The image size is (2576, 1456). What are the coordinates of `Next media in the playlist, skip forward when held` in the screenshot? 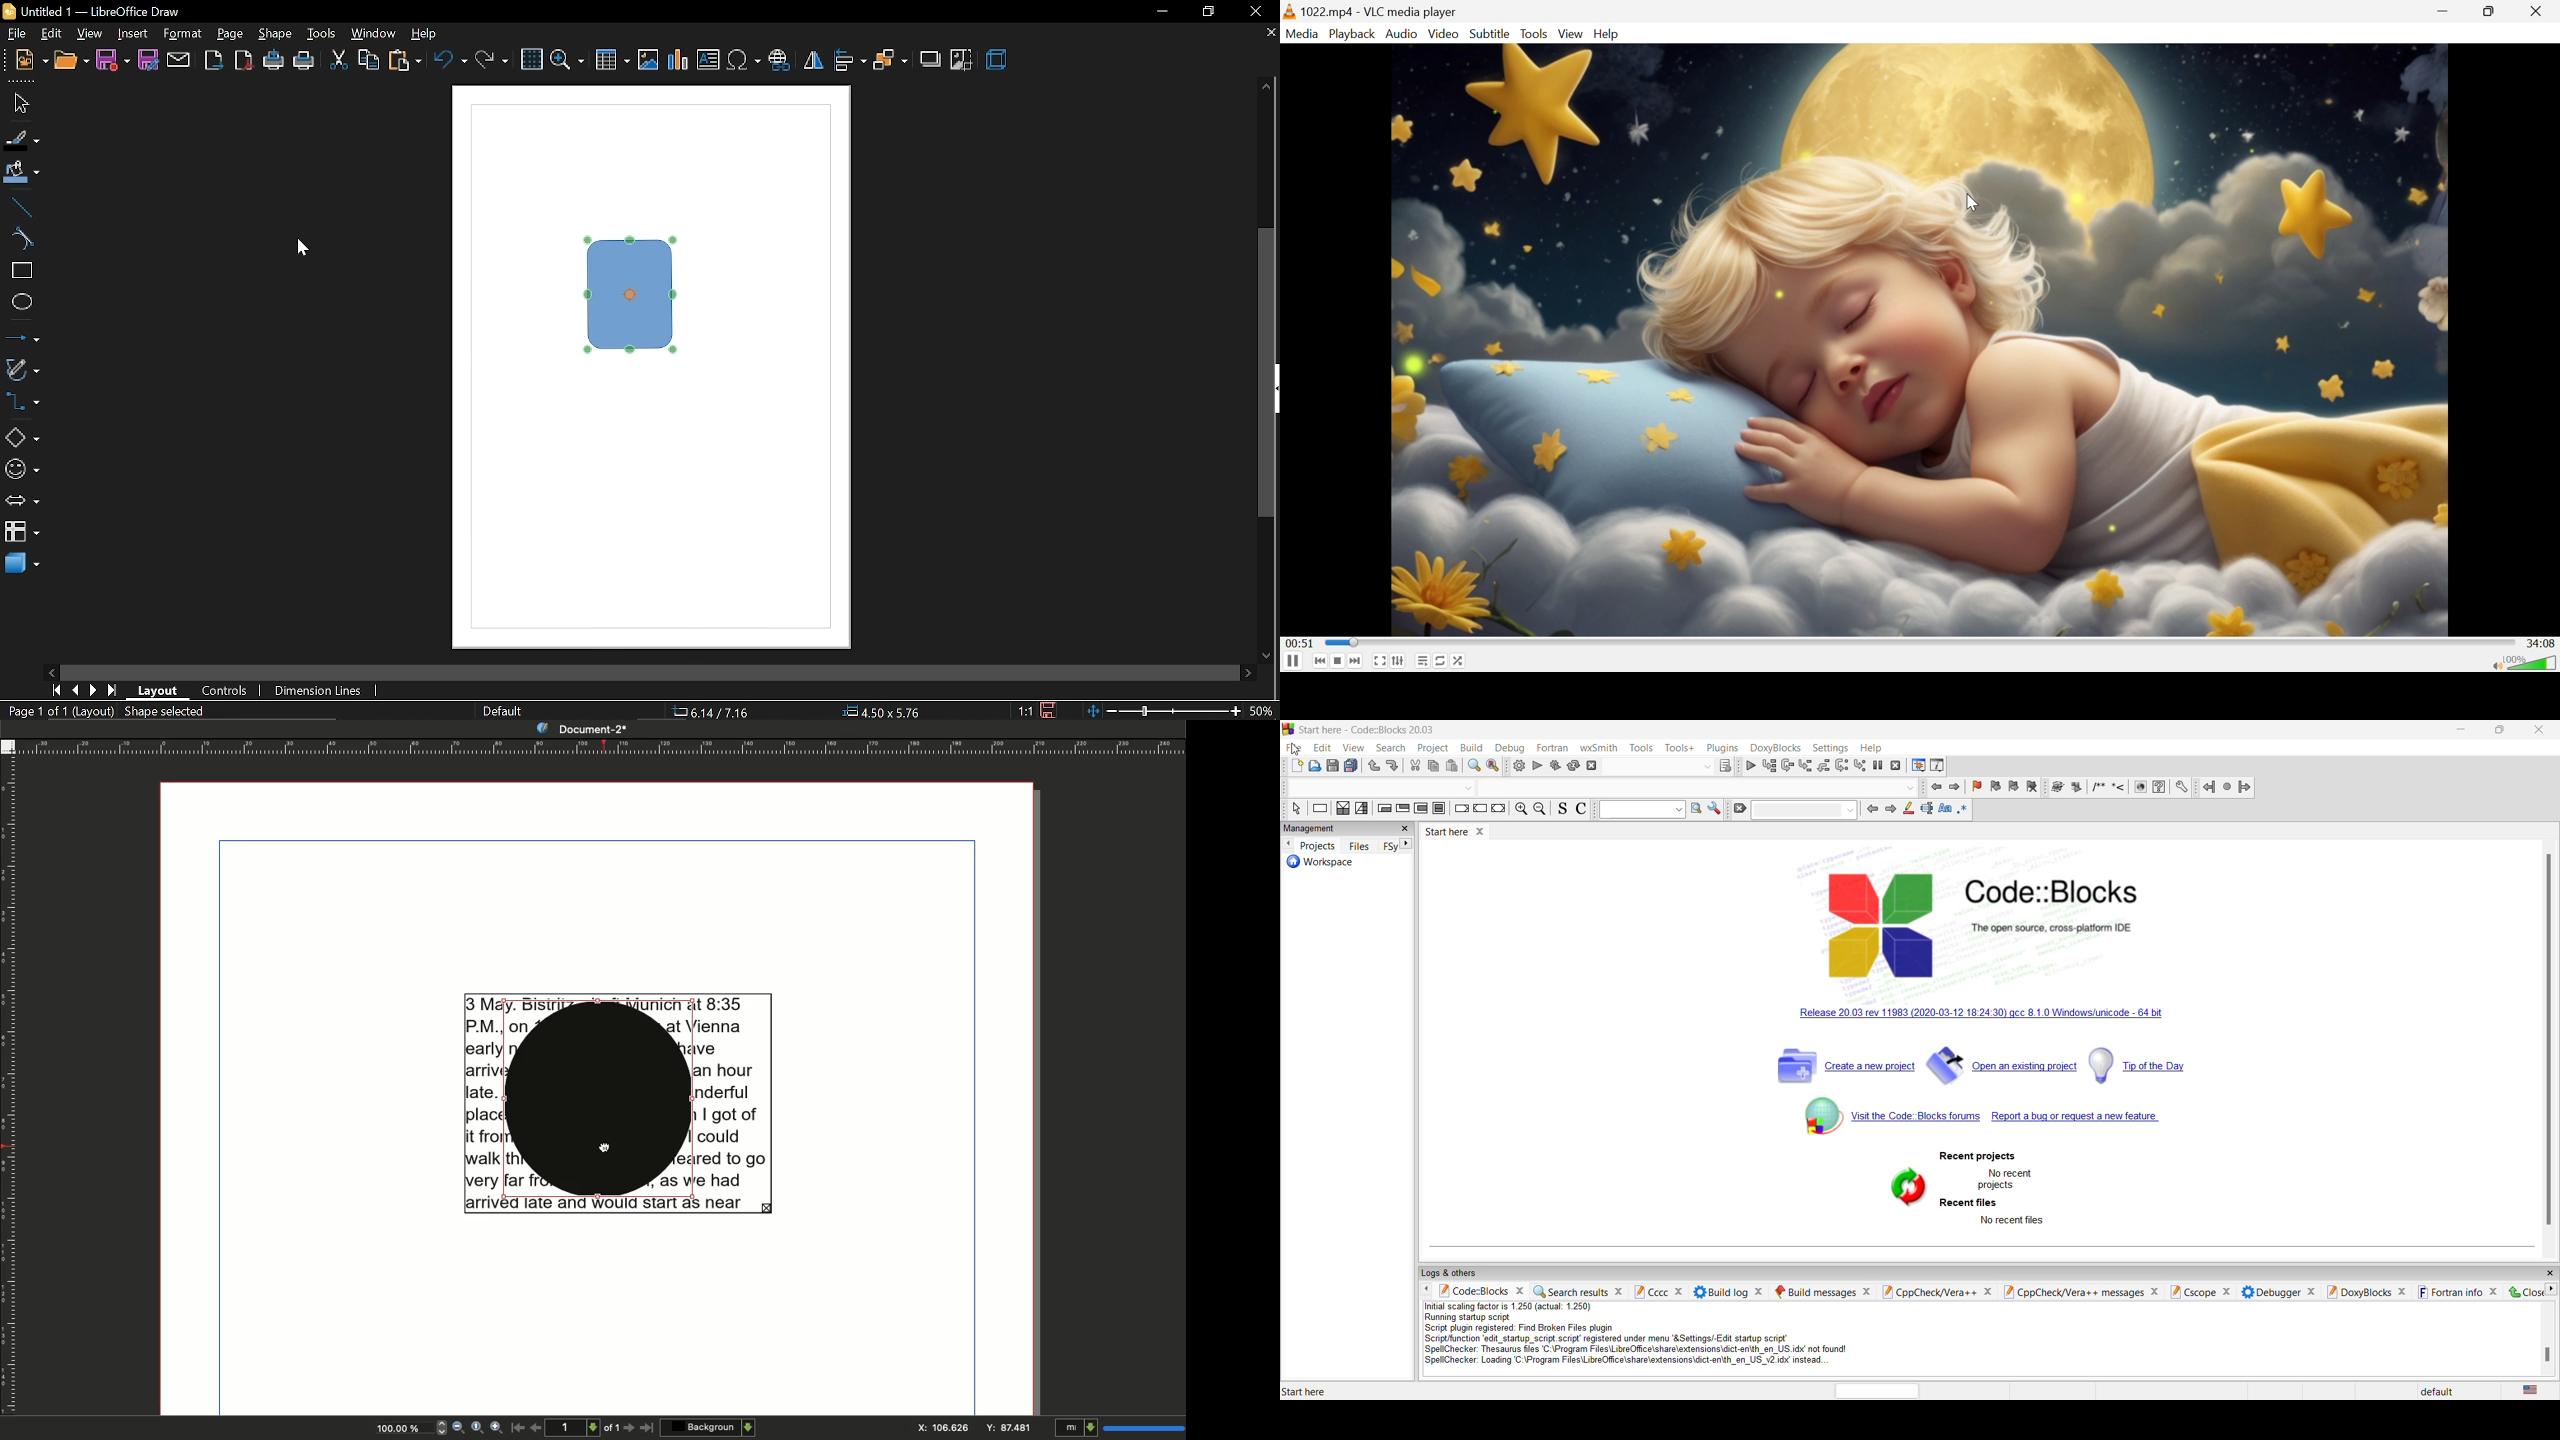 It's located at (1358, 662).